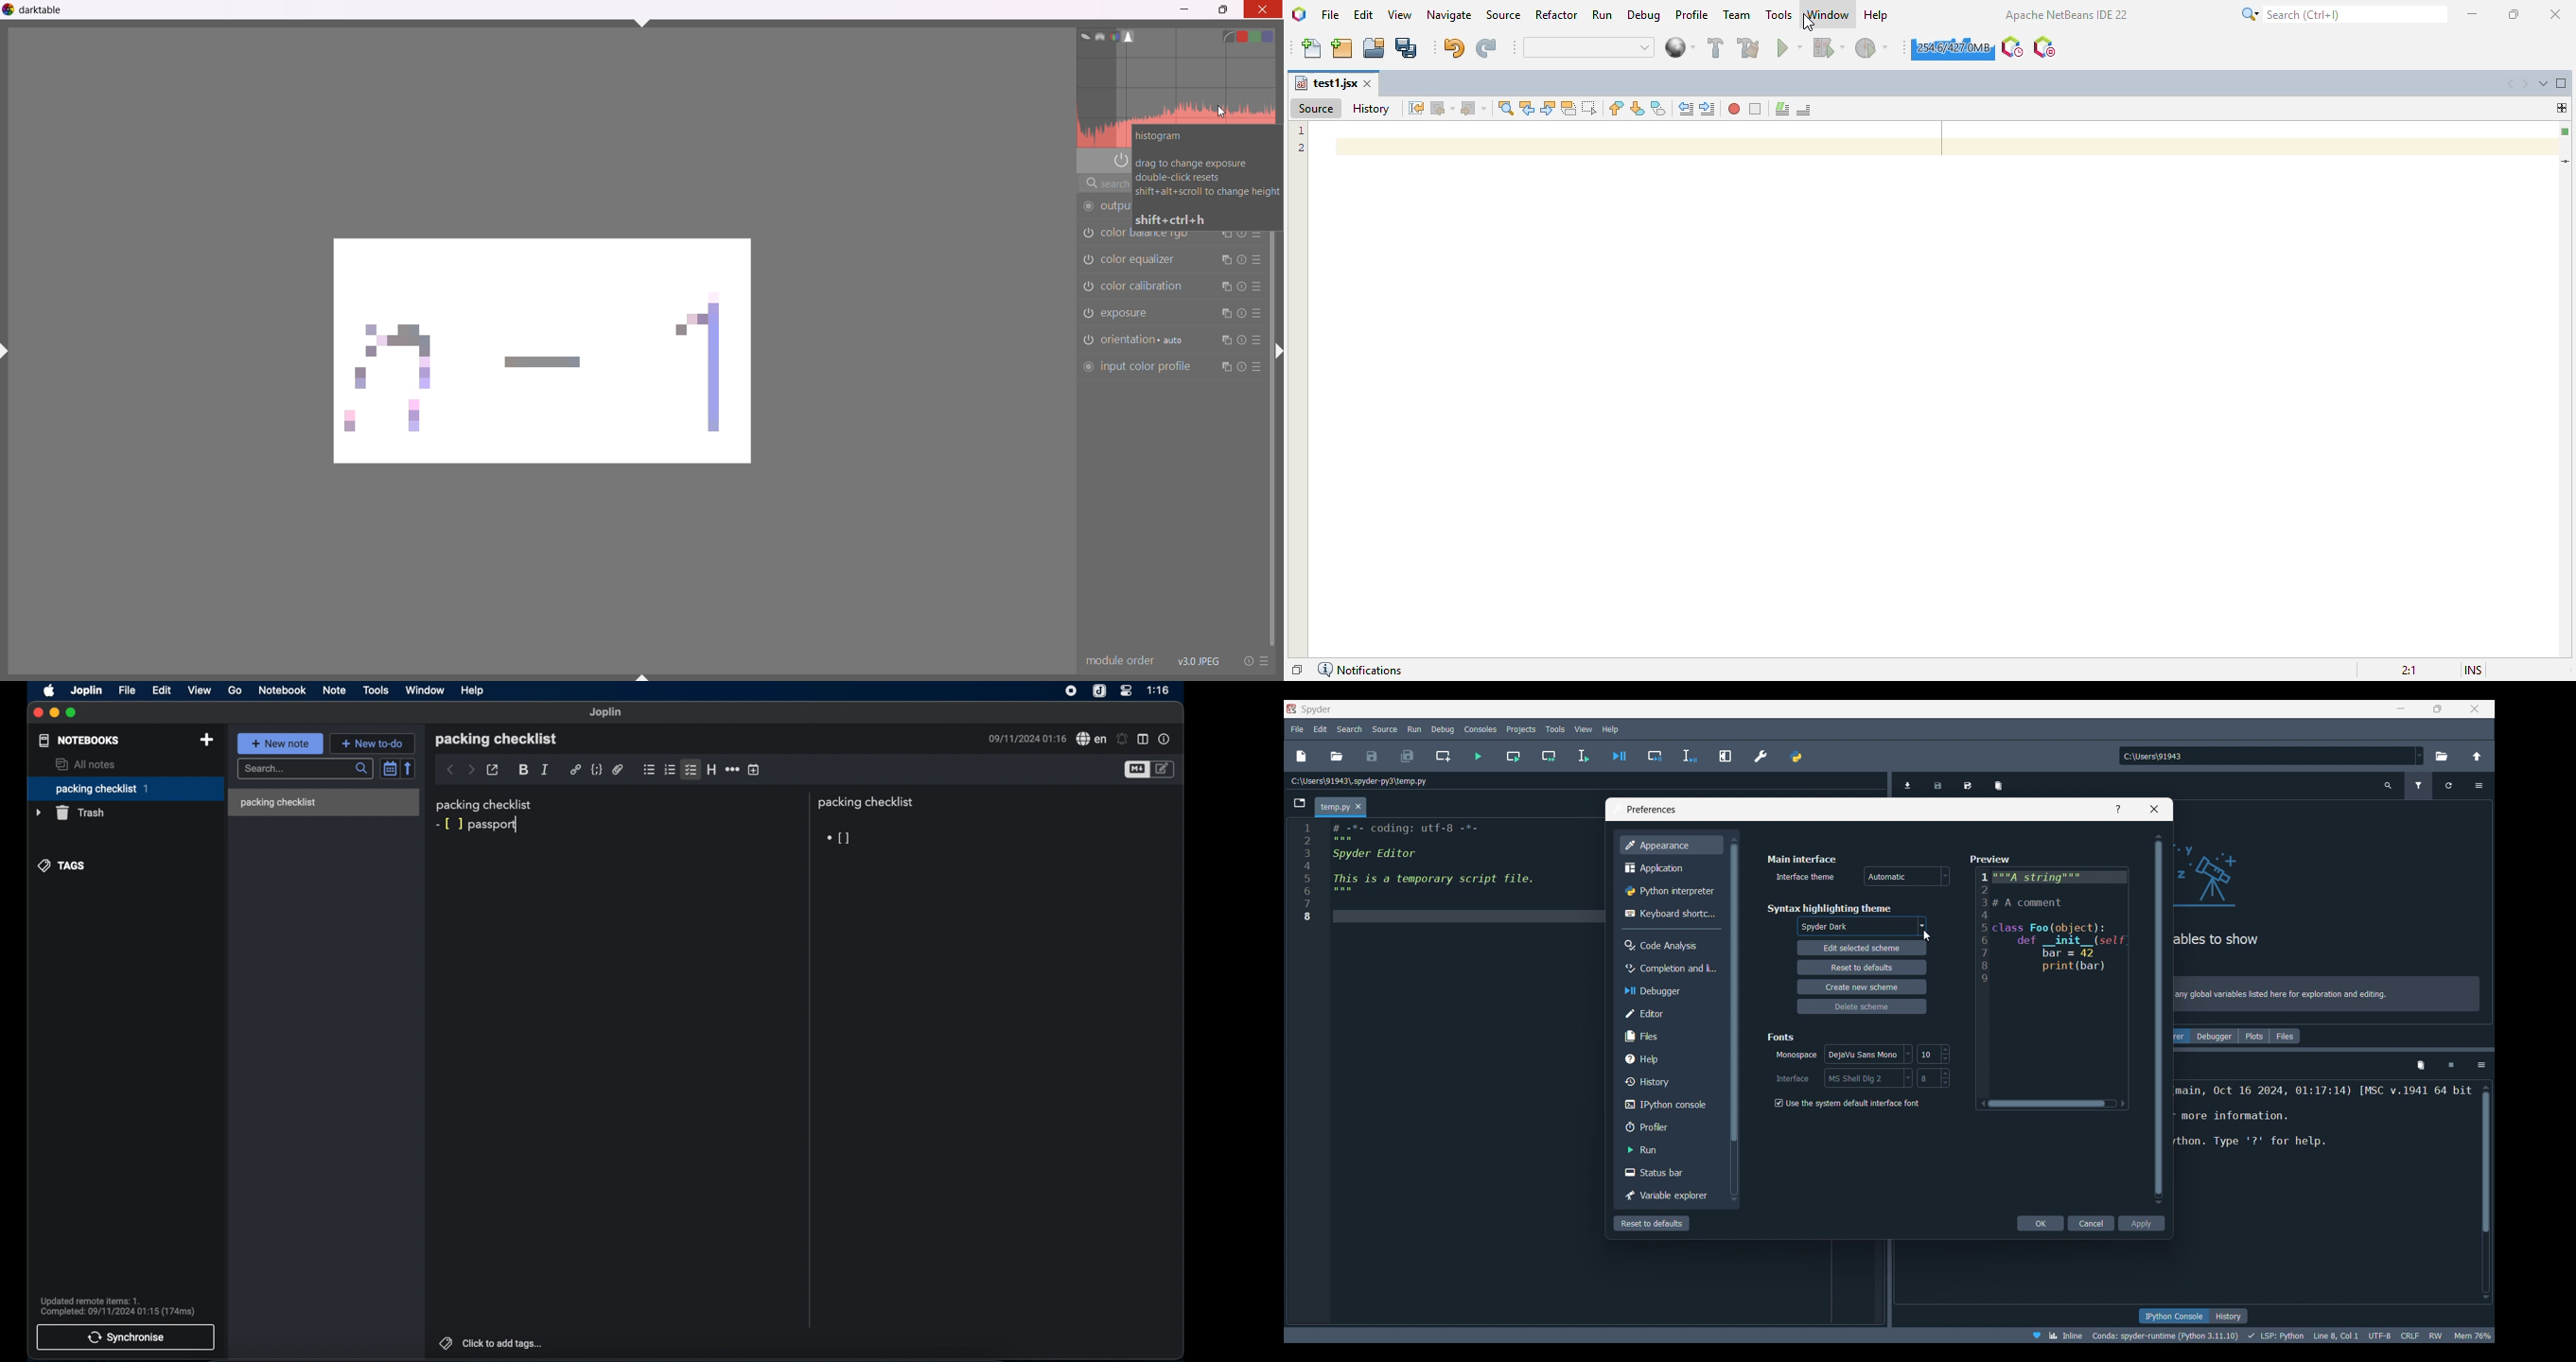 This screenshot has width=2576, height=1372. I want to click on memory usage, so click(2474, 1335).